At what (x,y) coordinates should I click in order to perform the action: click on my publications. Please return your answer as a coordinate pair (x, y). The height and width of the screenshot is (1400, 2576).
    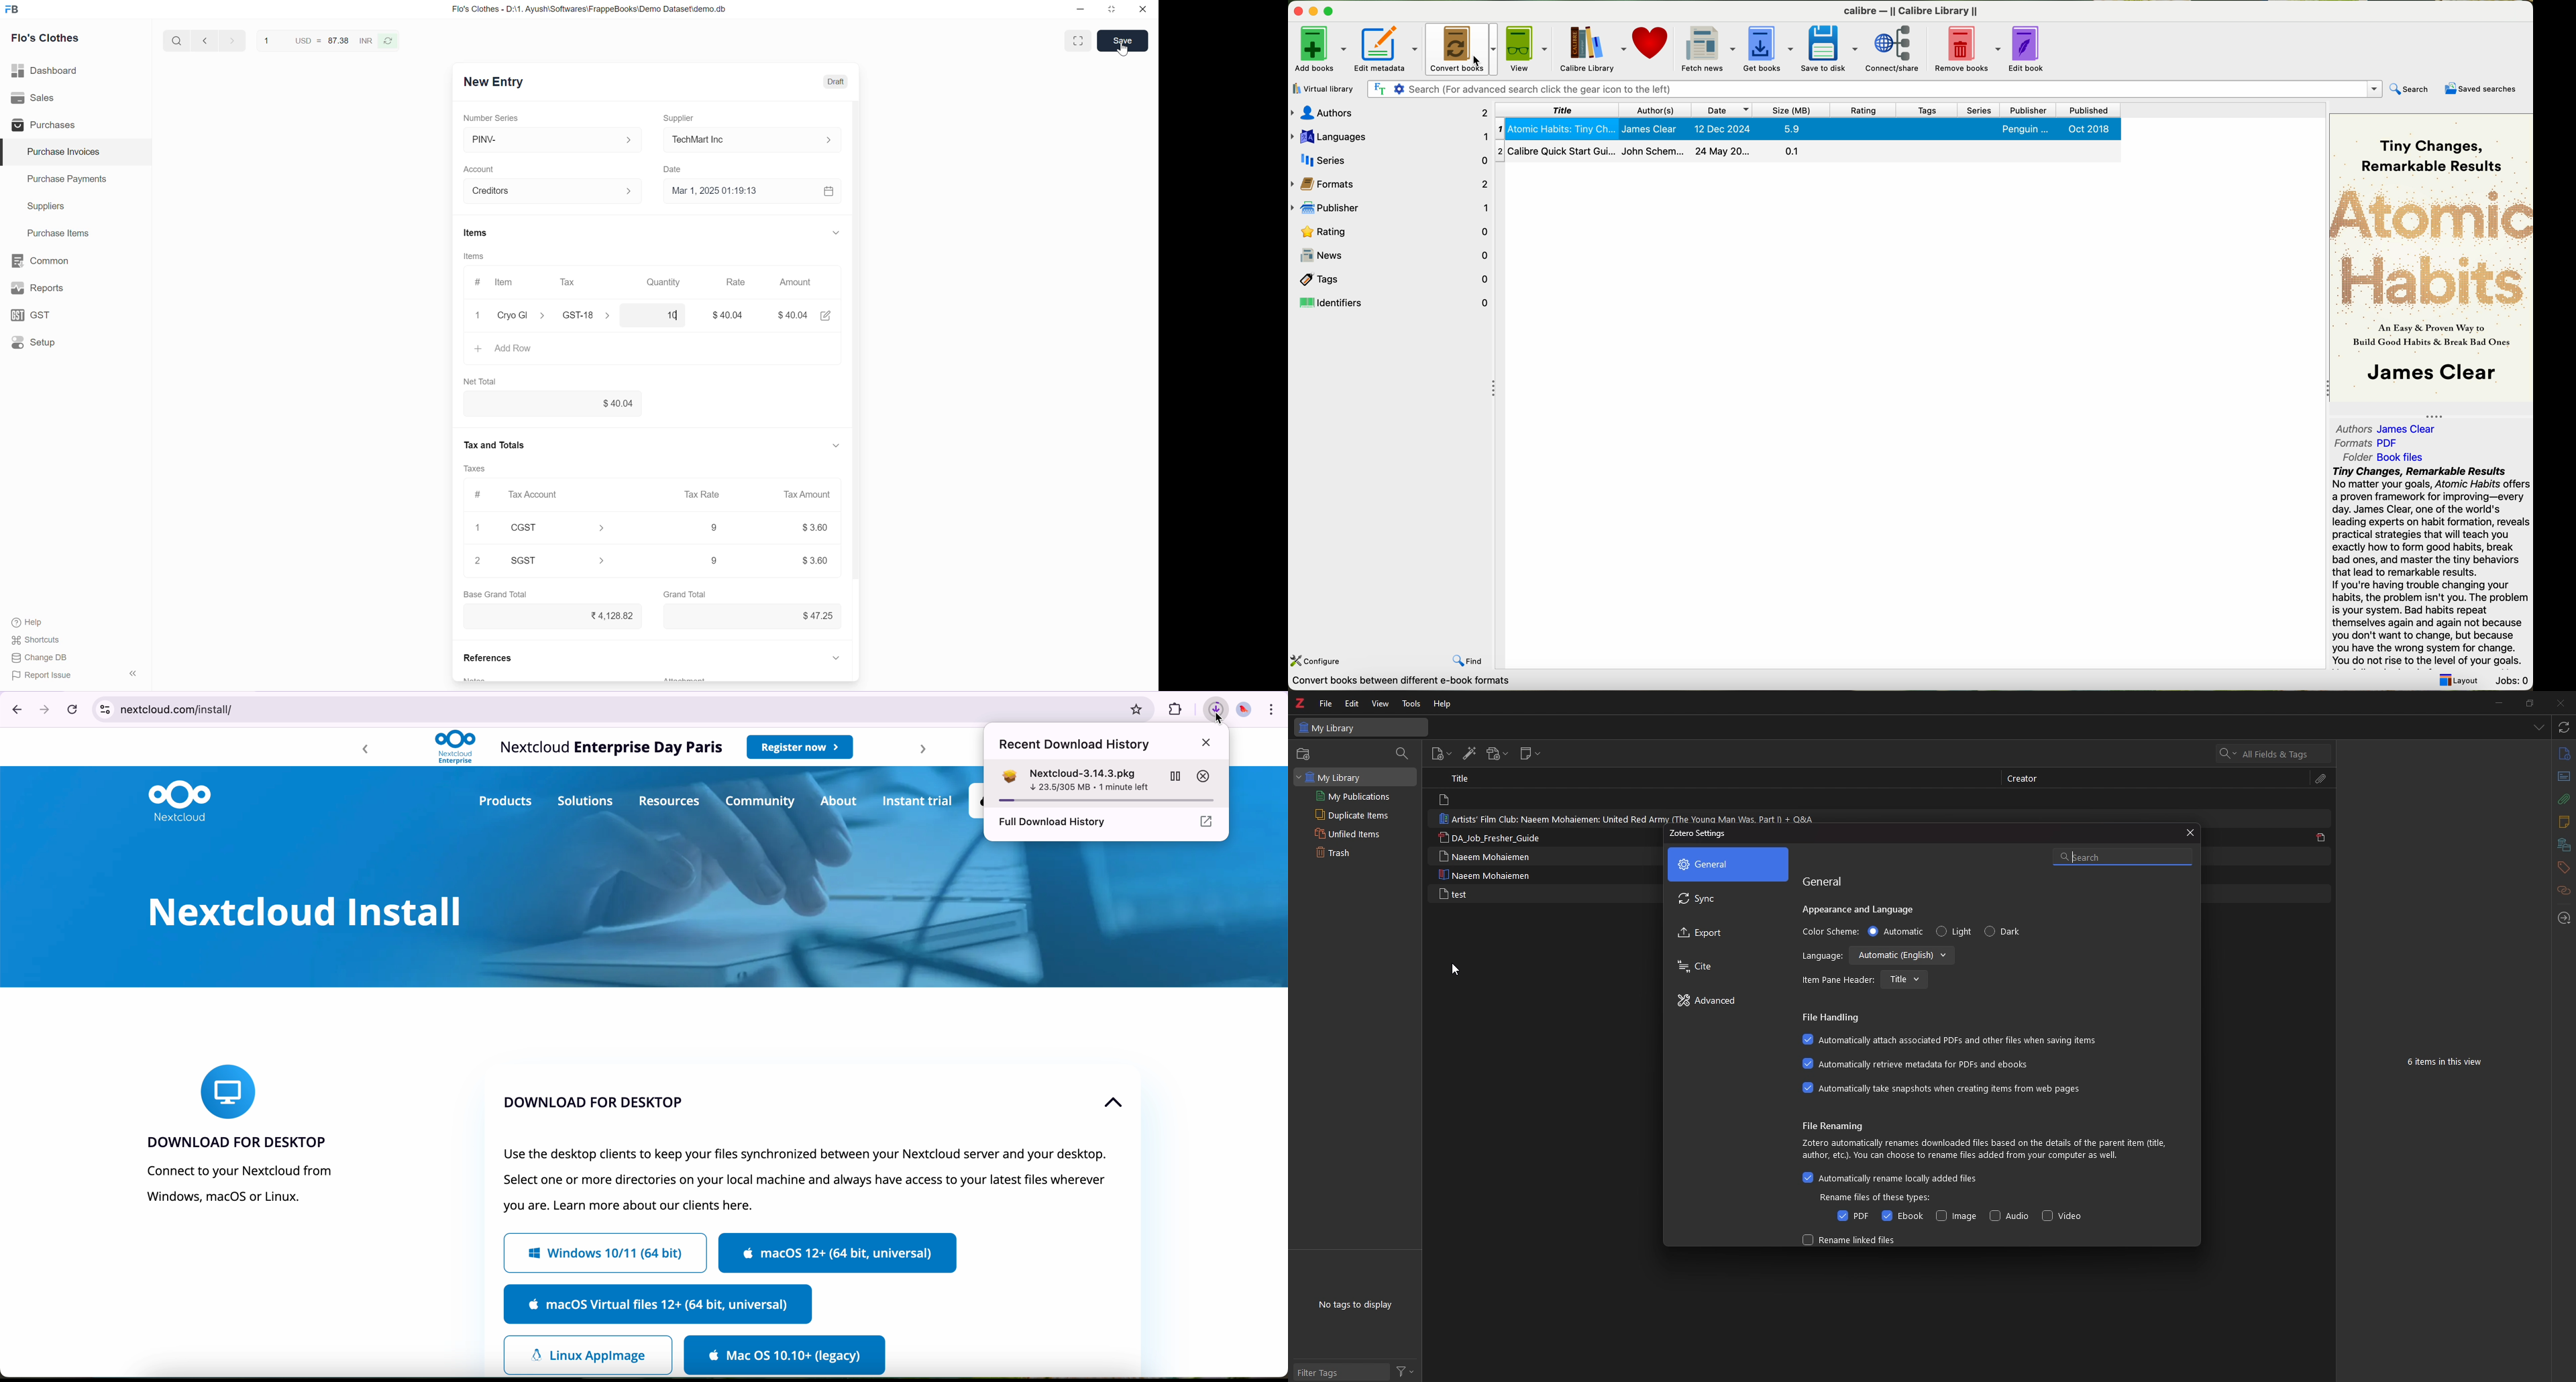
    Looking at the image, I should click on (1356, 796).